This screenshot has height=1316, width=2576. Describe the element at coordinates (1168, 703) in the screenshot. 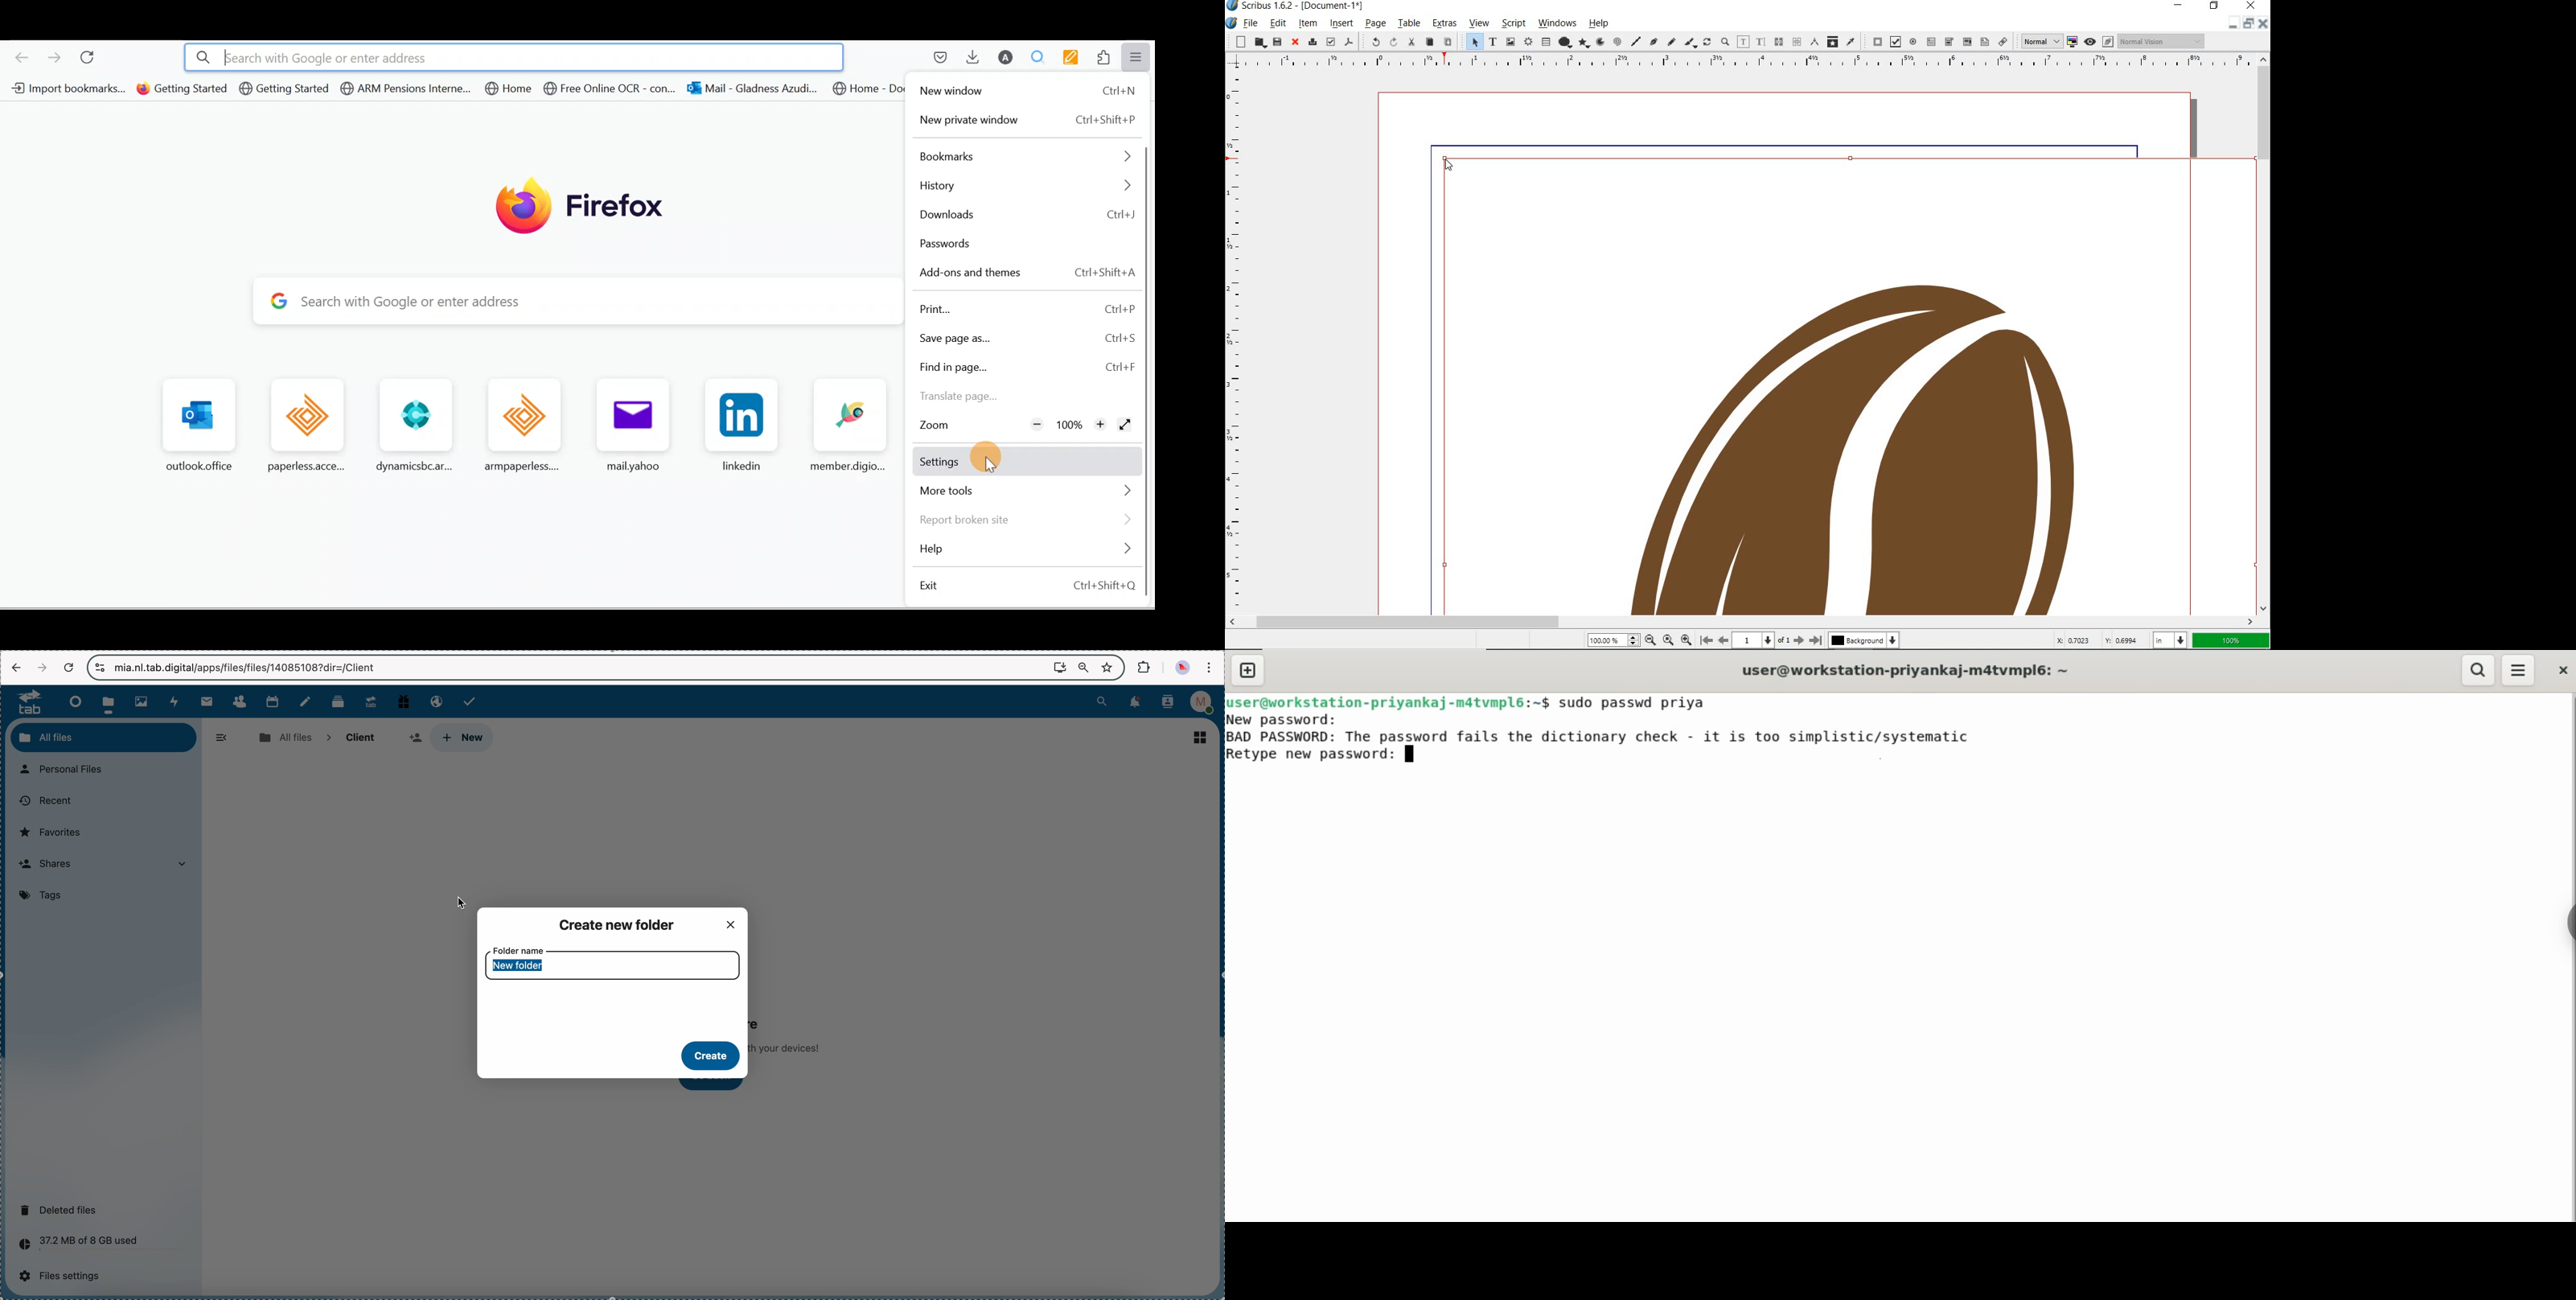

I see `contacts` at that location.